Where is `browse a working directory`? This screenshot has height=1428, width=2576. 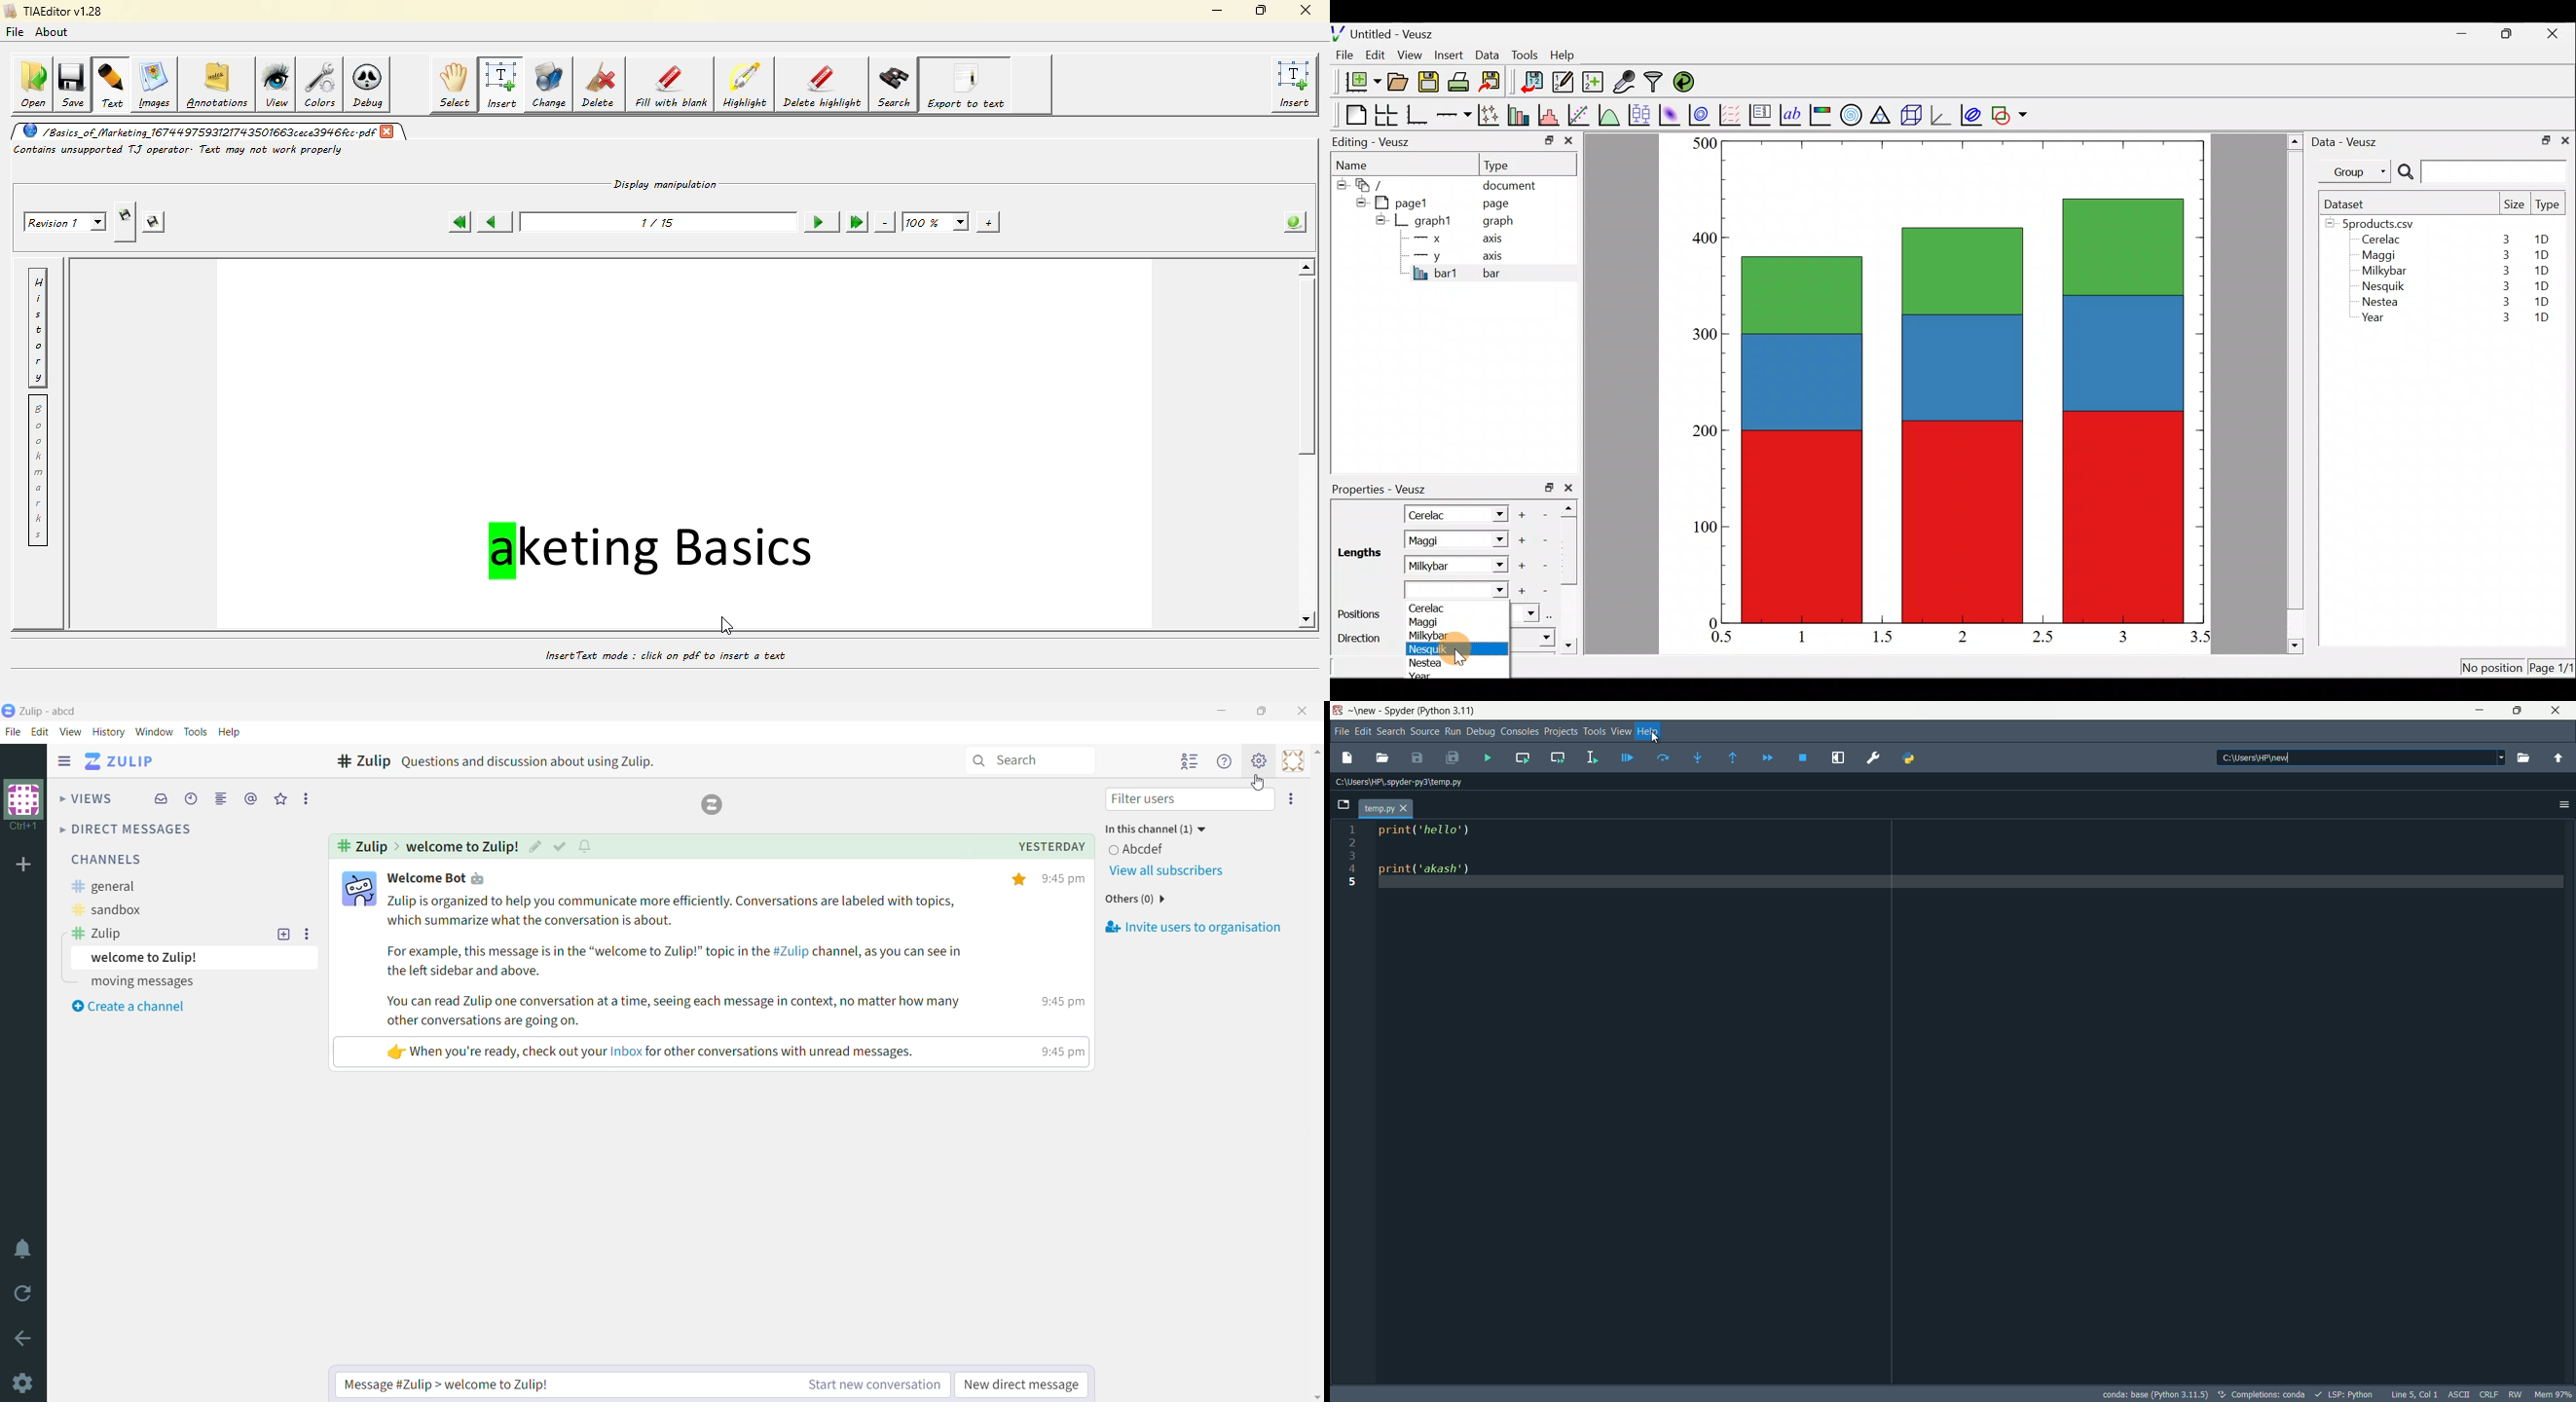
browse a working directory is located at coordinates (2523, 757).